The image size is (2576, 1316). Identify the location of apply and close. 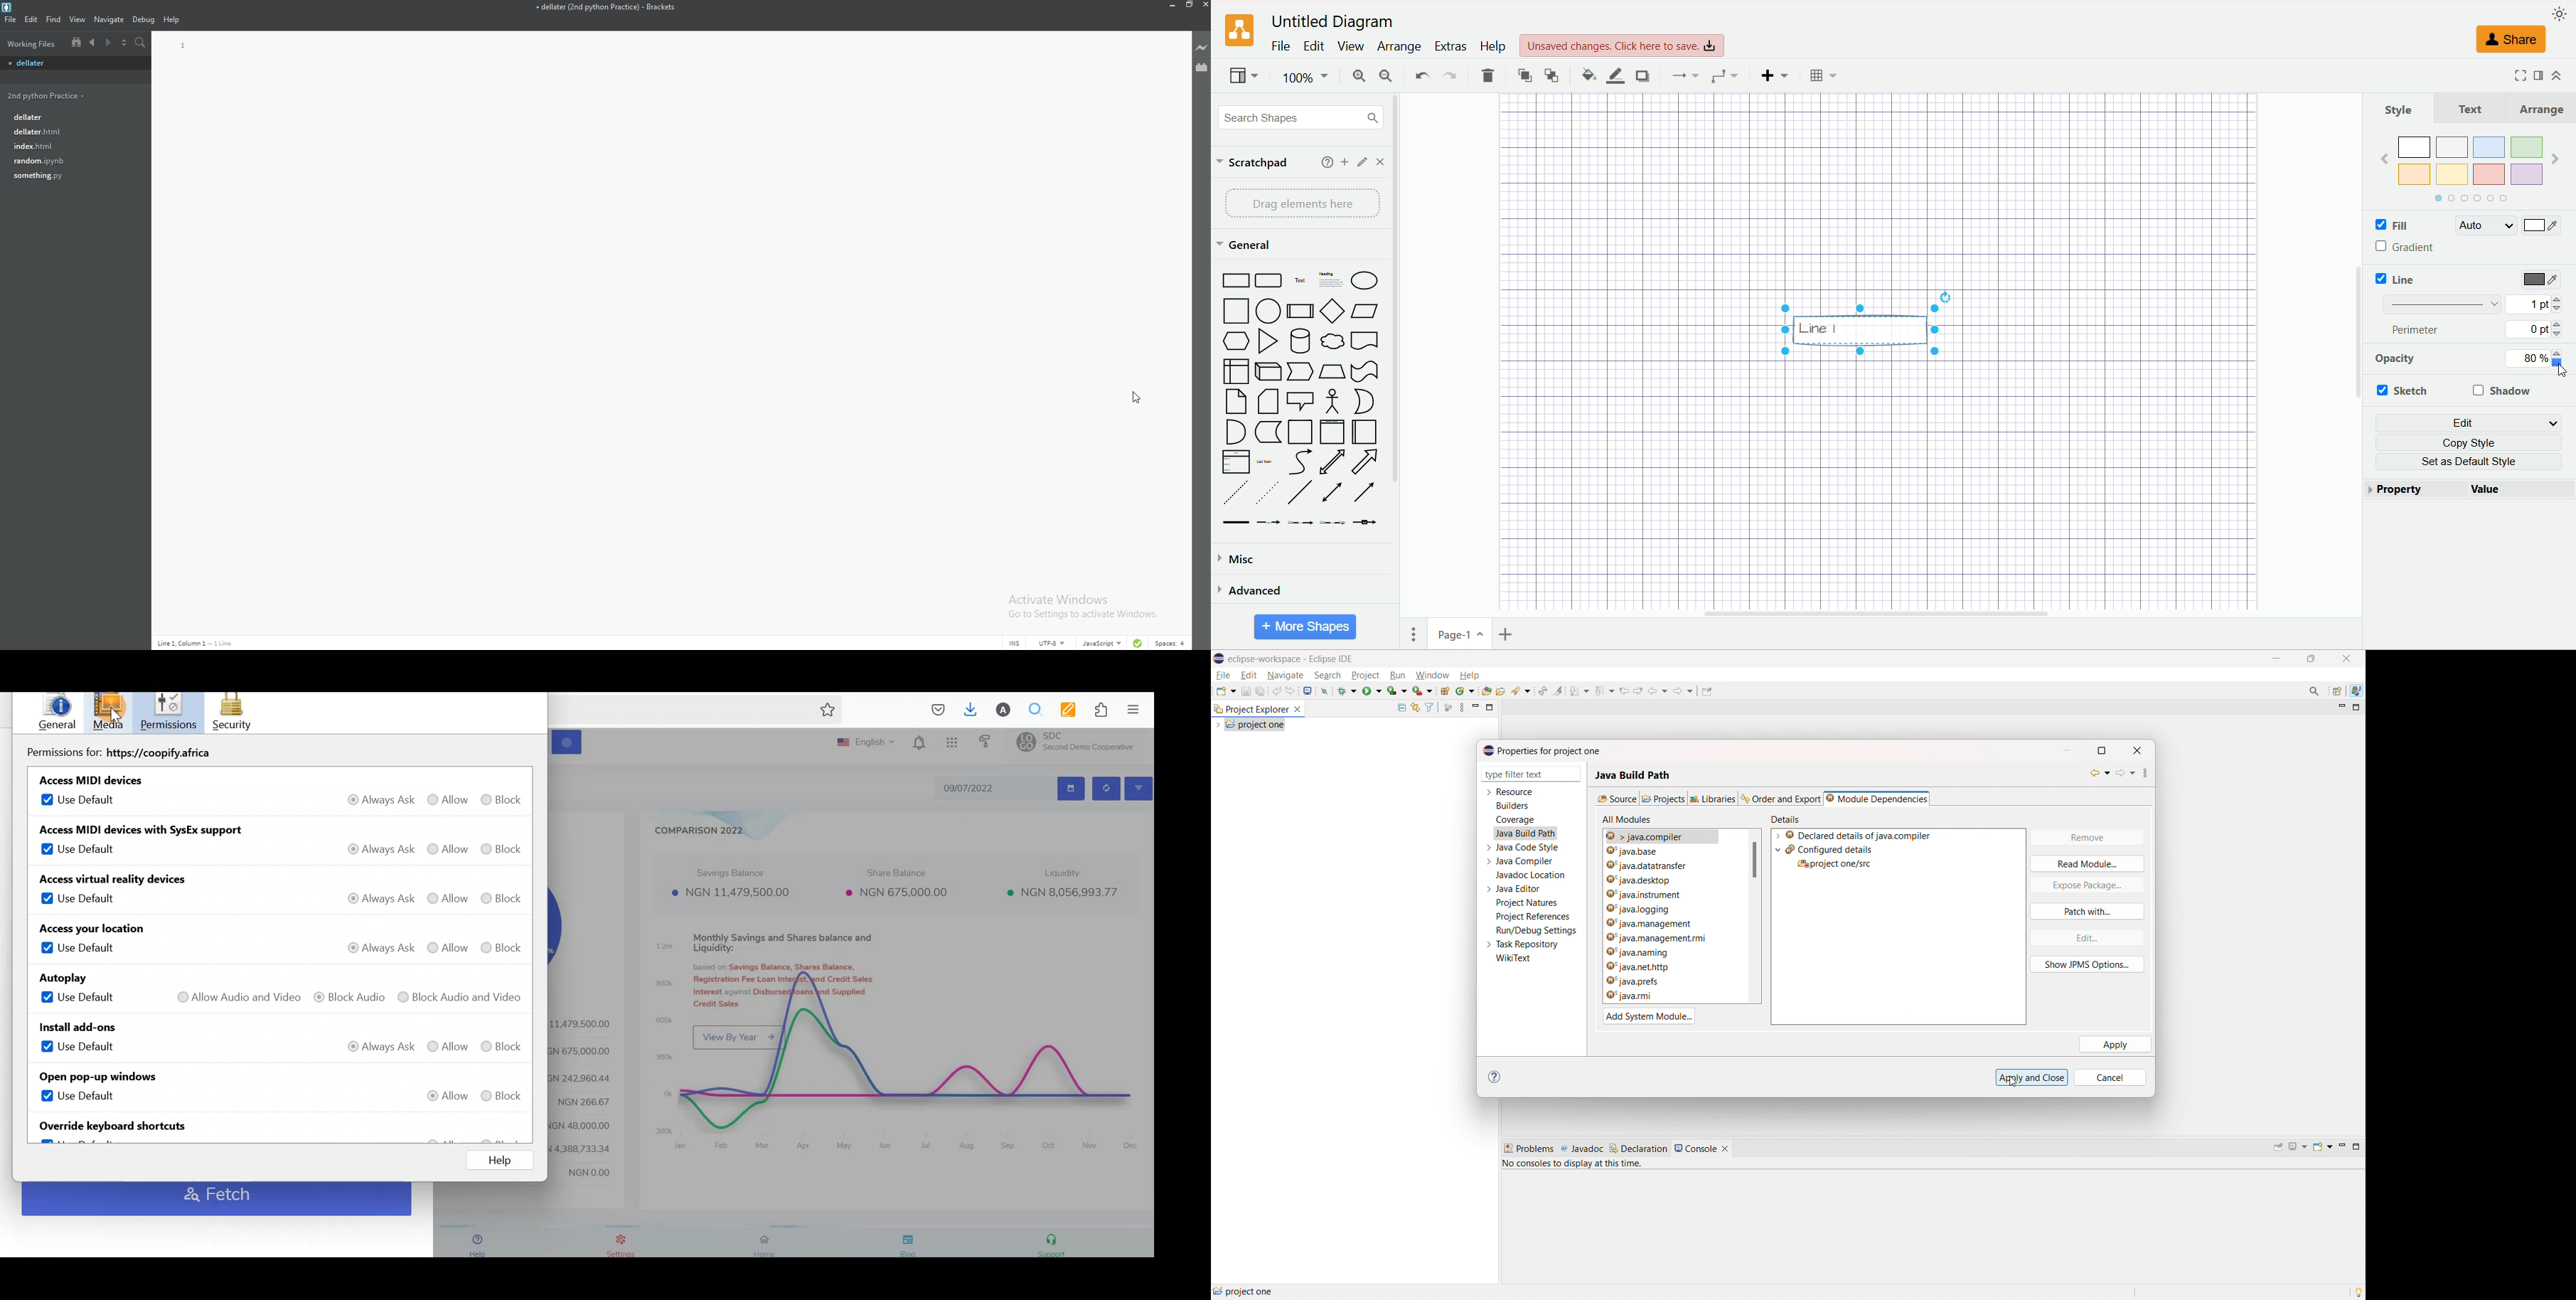
(2032, 1077).